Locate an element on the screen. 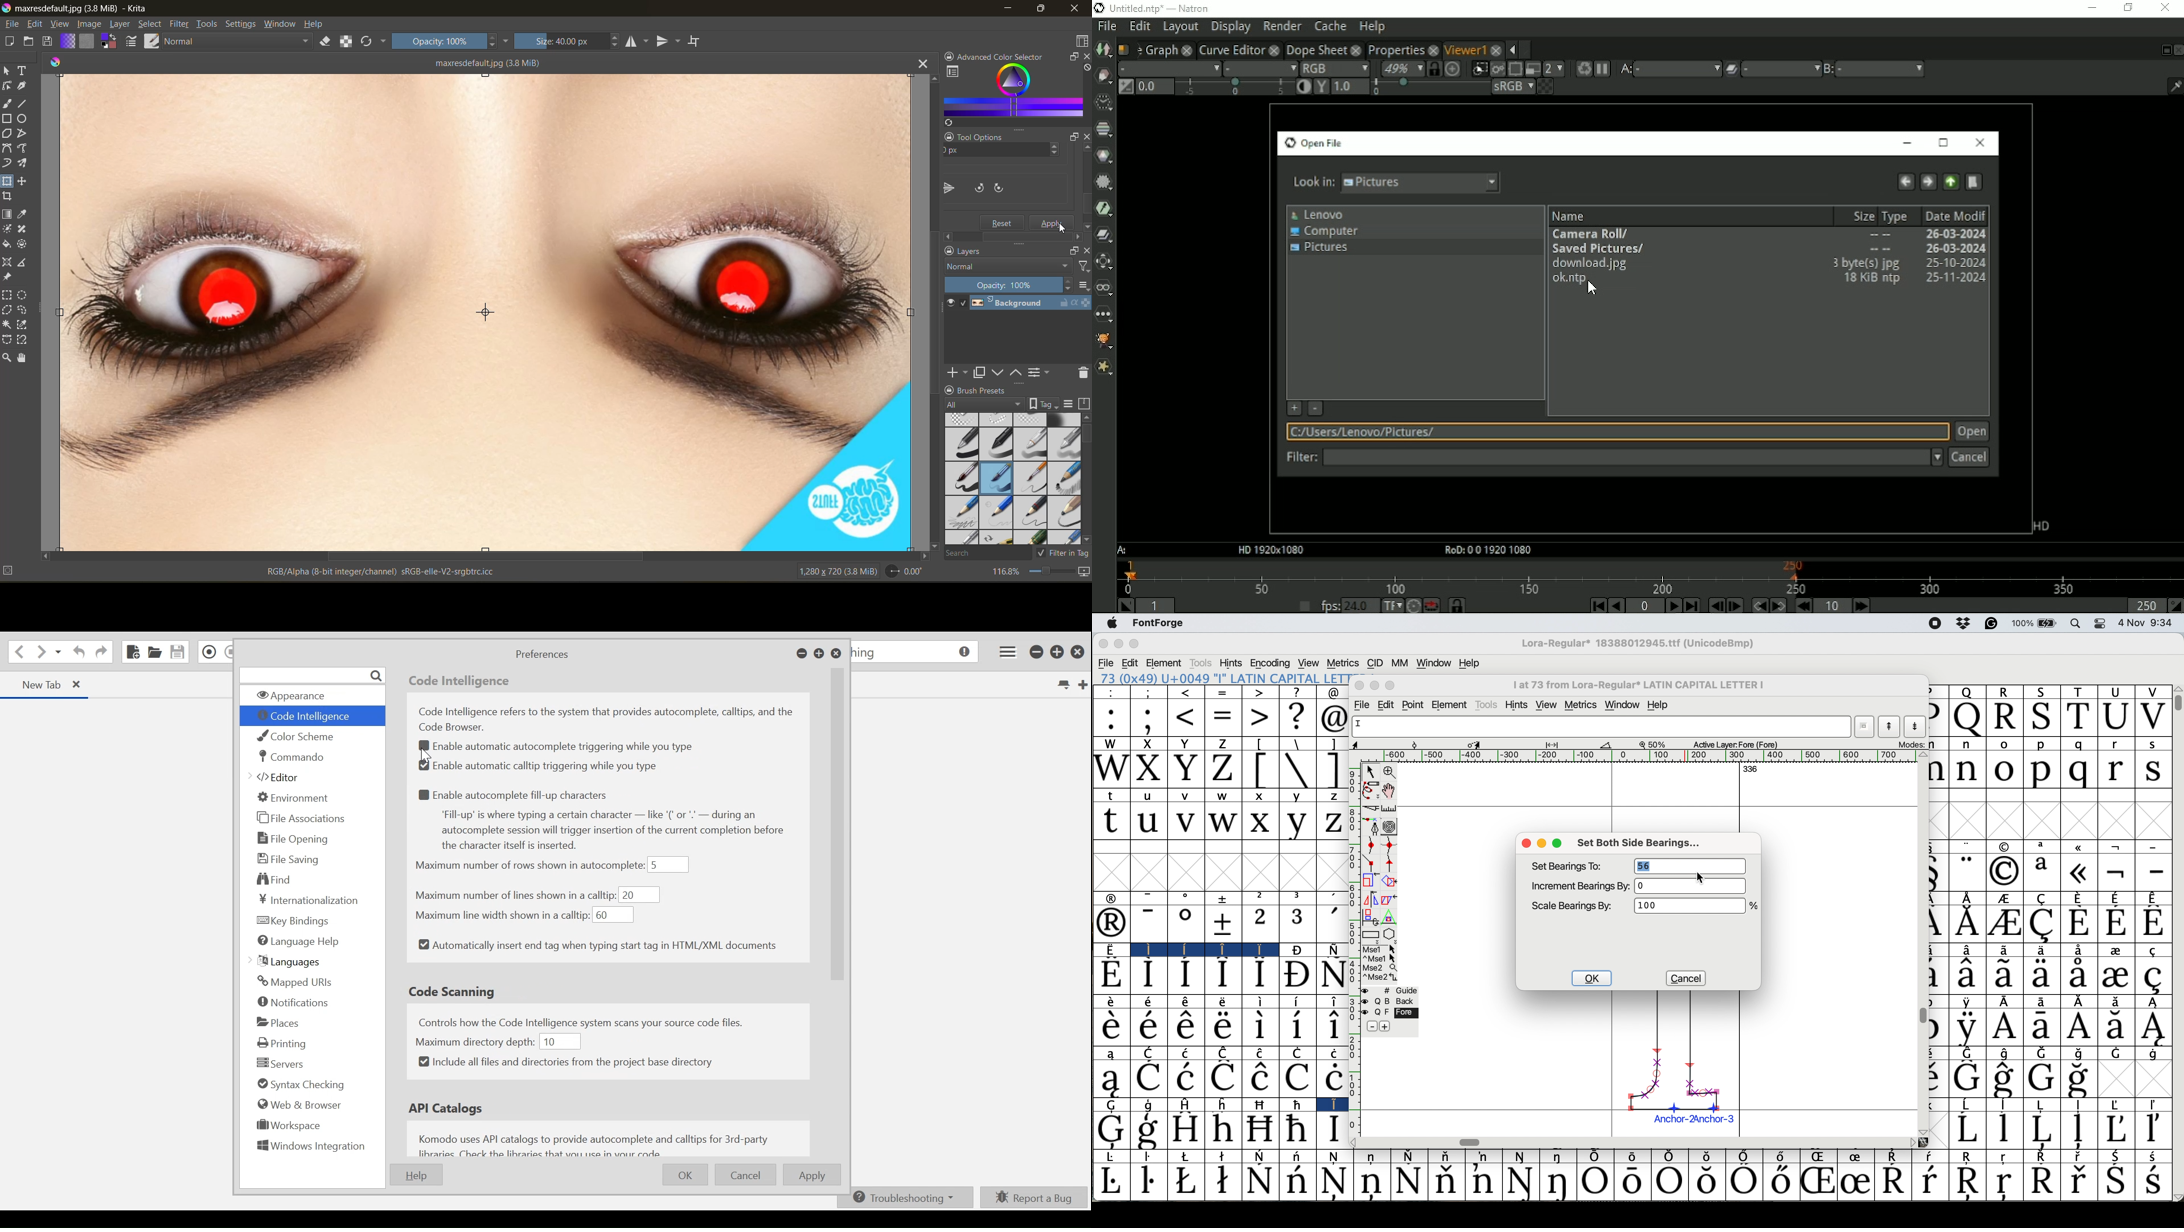  Q is located at coordinates (1966, 691).